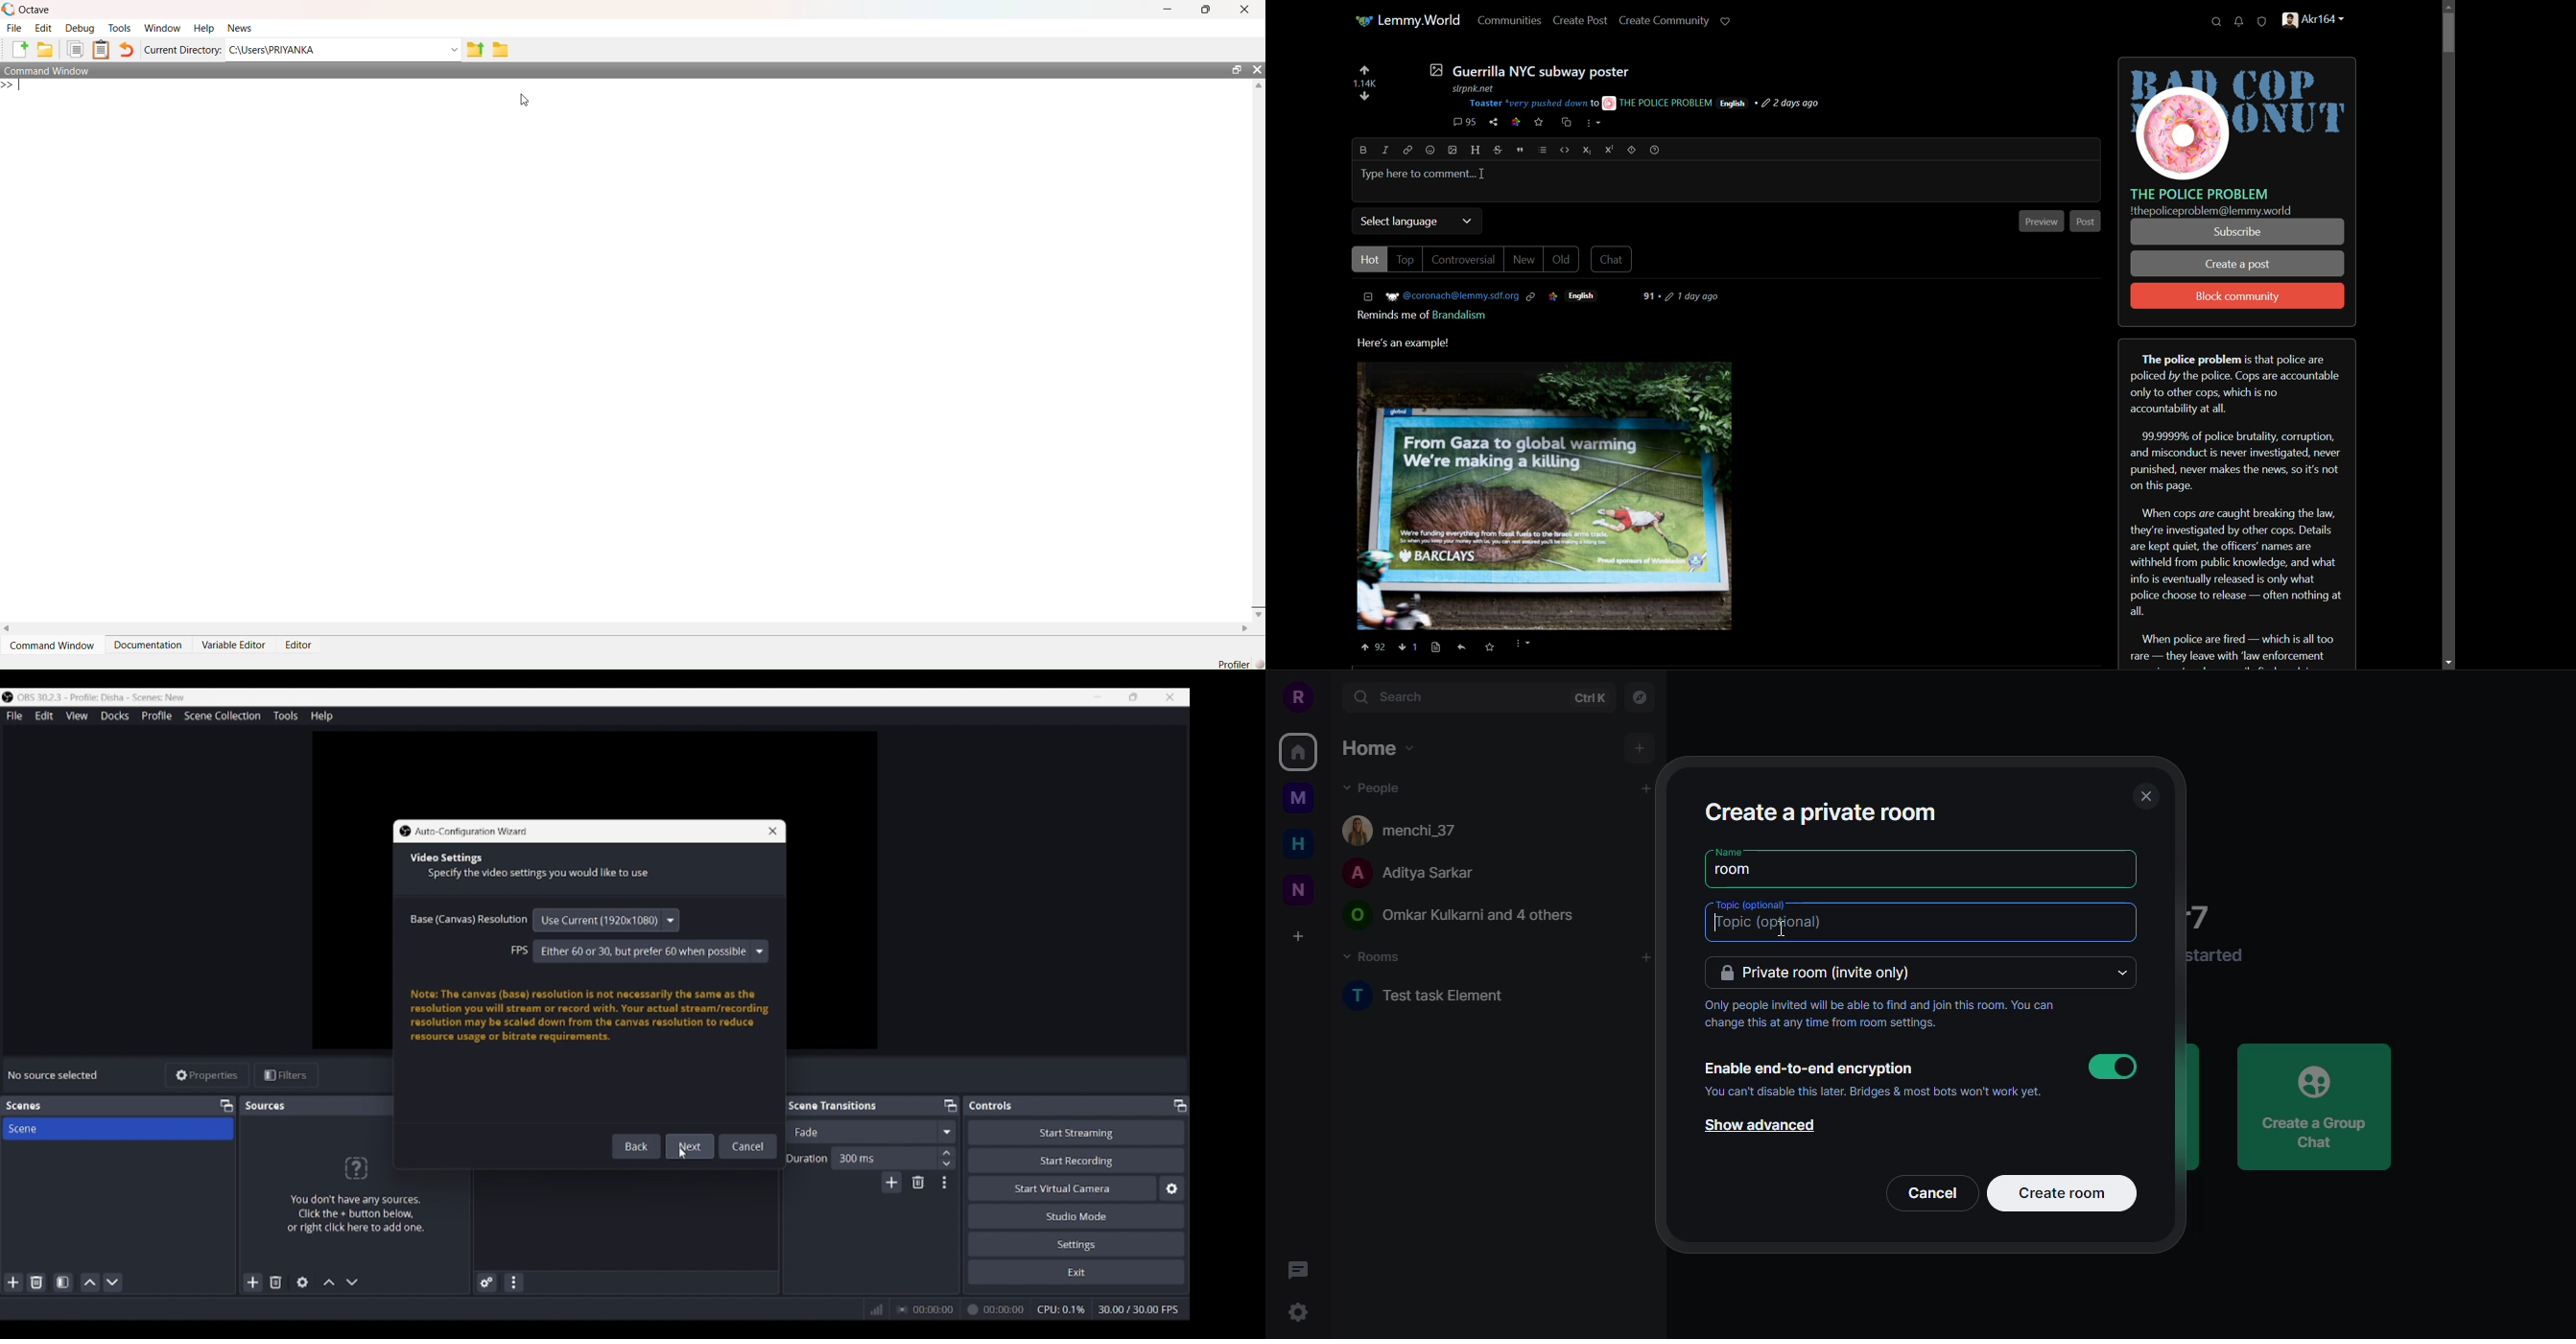 This screenshot has width=2576, height=1344. I want to click on Move scene down, so click(112, 1283).